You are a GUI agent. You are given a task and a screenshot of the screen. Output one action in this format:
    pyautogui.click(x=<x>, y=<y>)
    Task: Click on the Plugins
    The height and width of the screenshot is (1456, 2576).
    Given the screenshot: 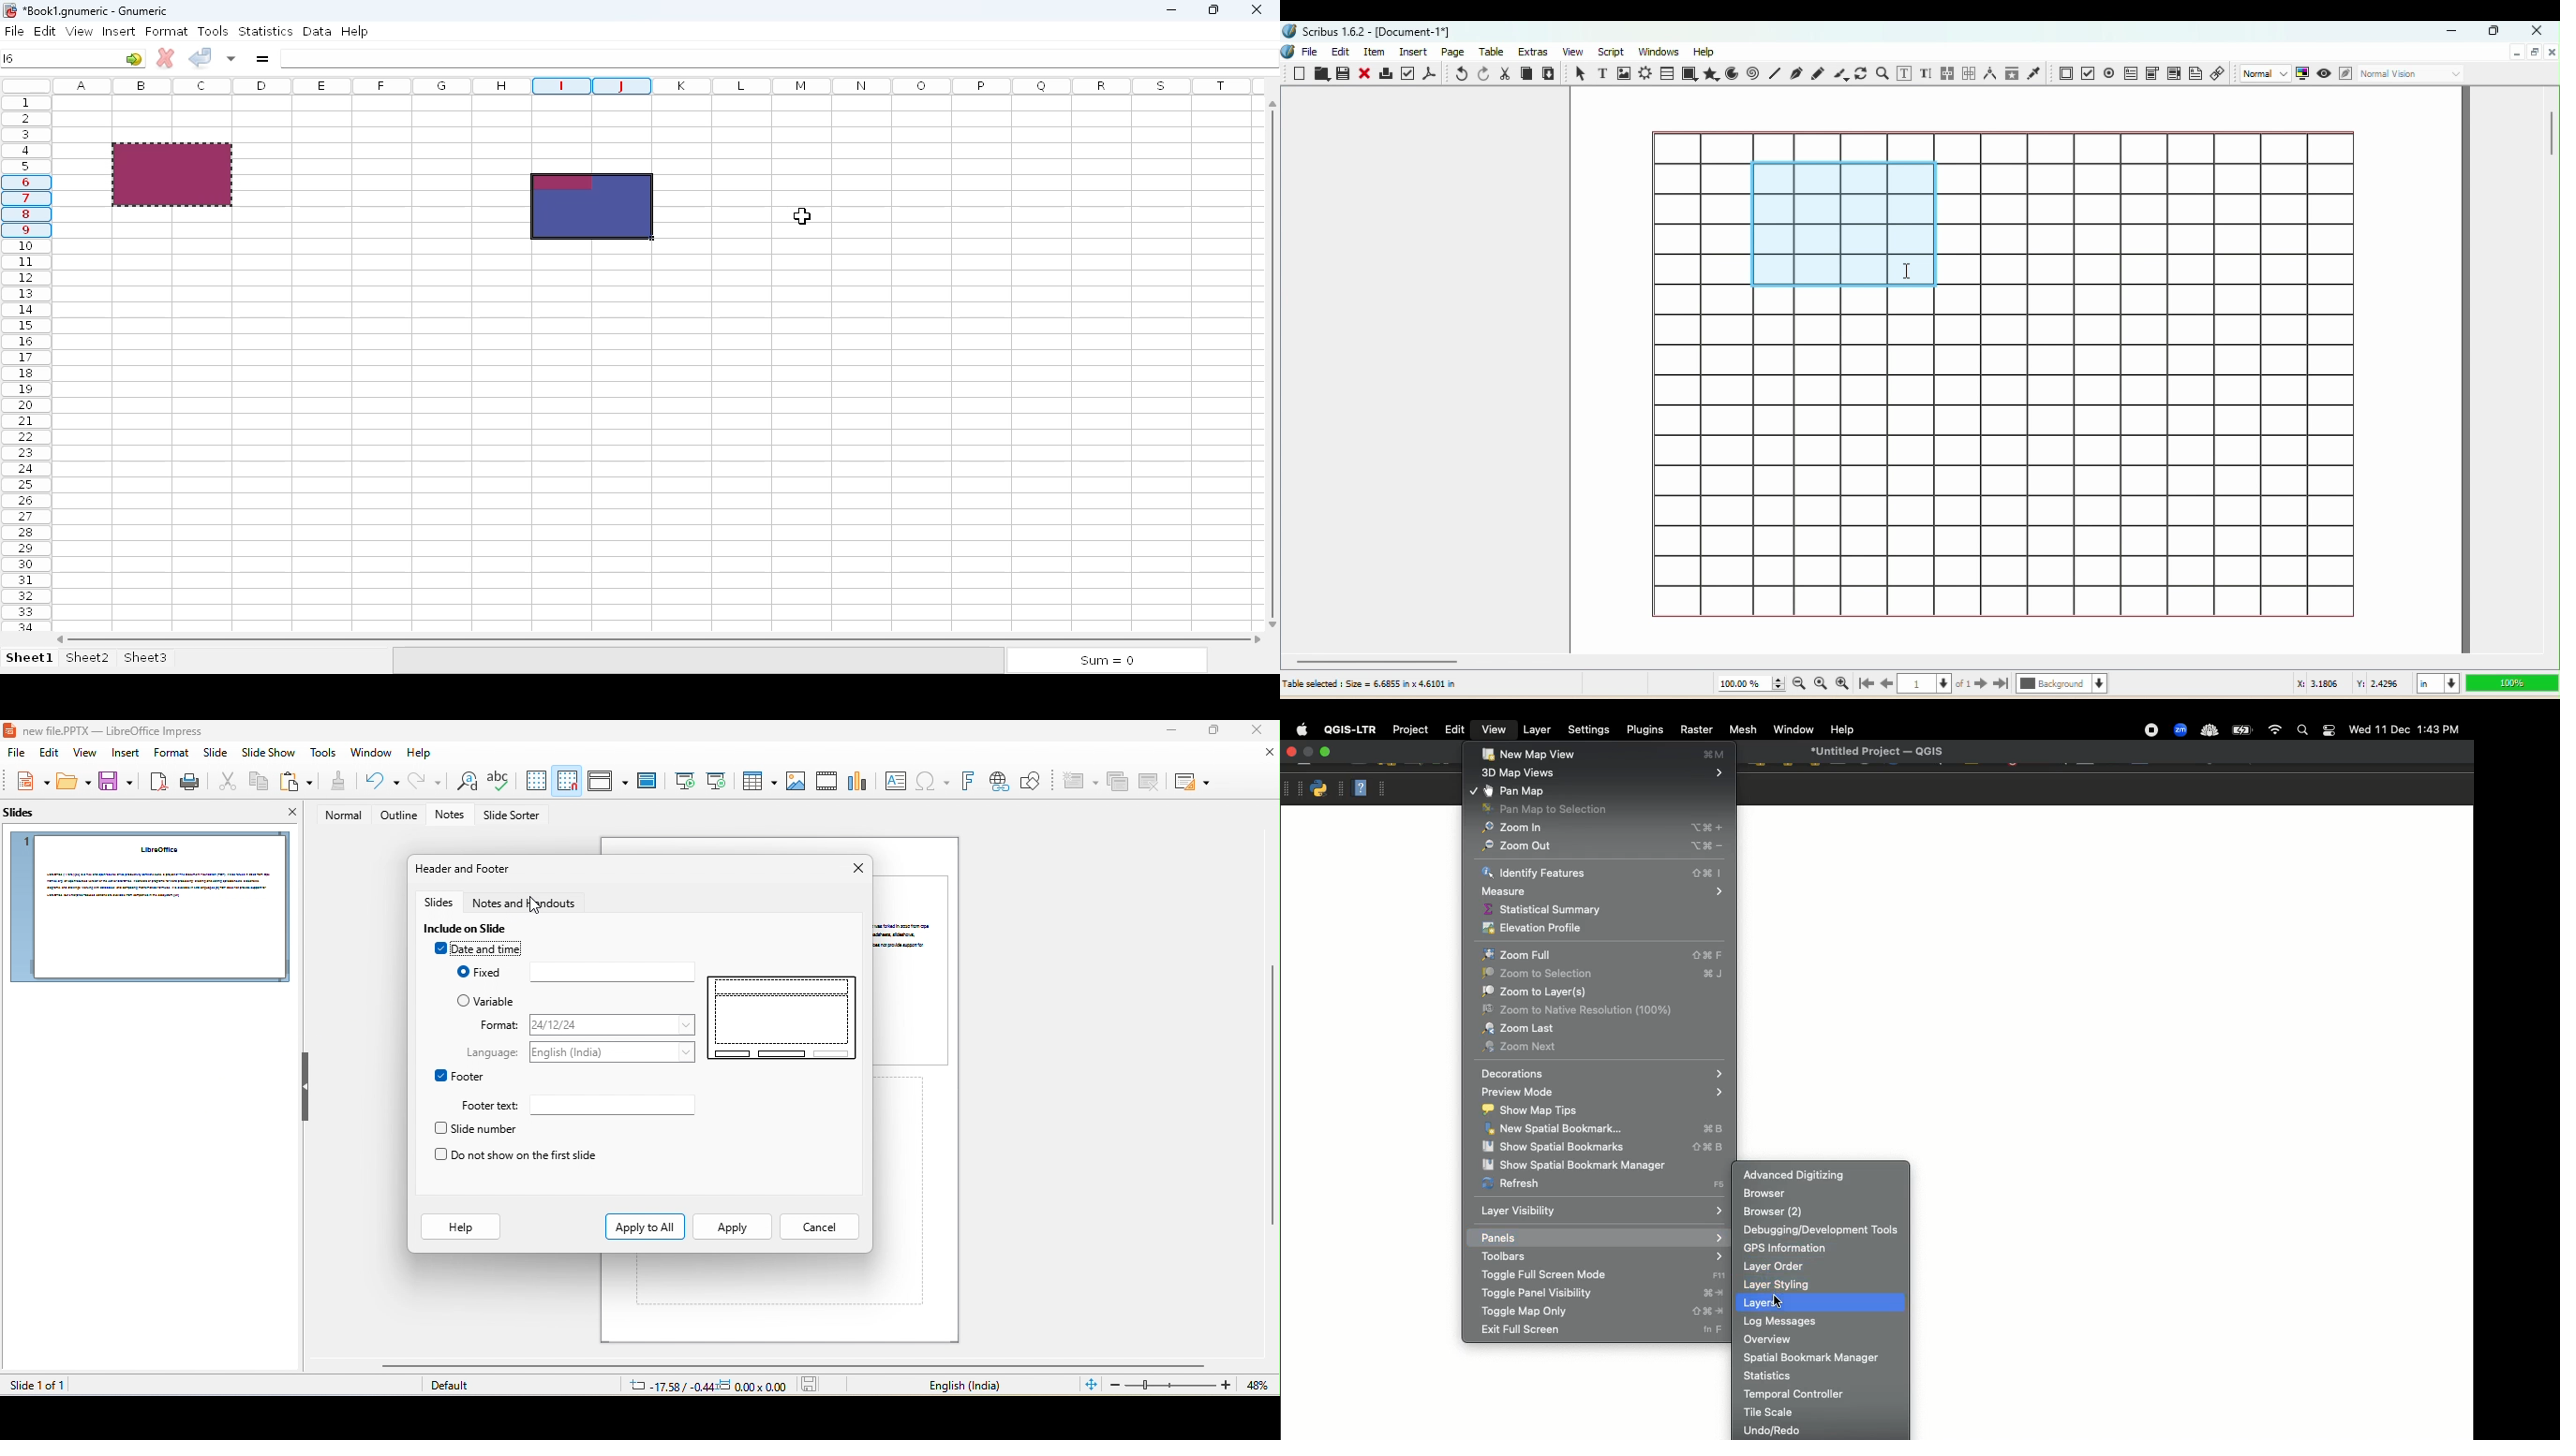 What is the action you would take?
    pyautogui.click(x=1643, y=728)
    